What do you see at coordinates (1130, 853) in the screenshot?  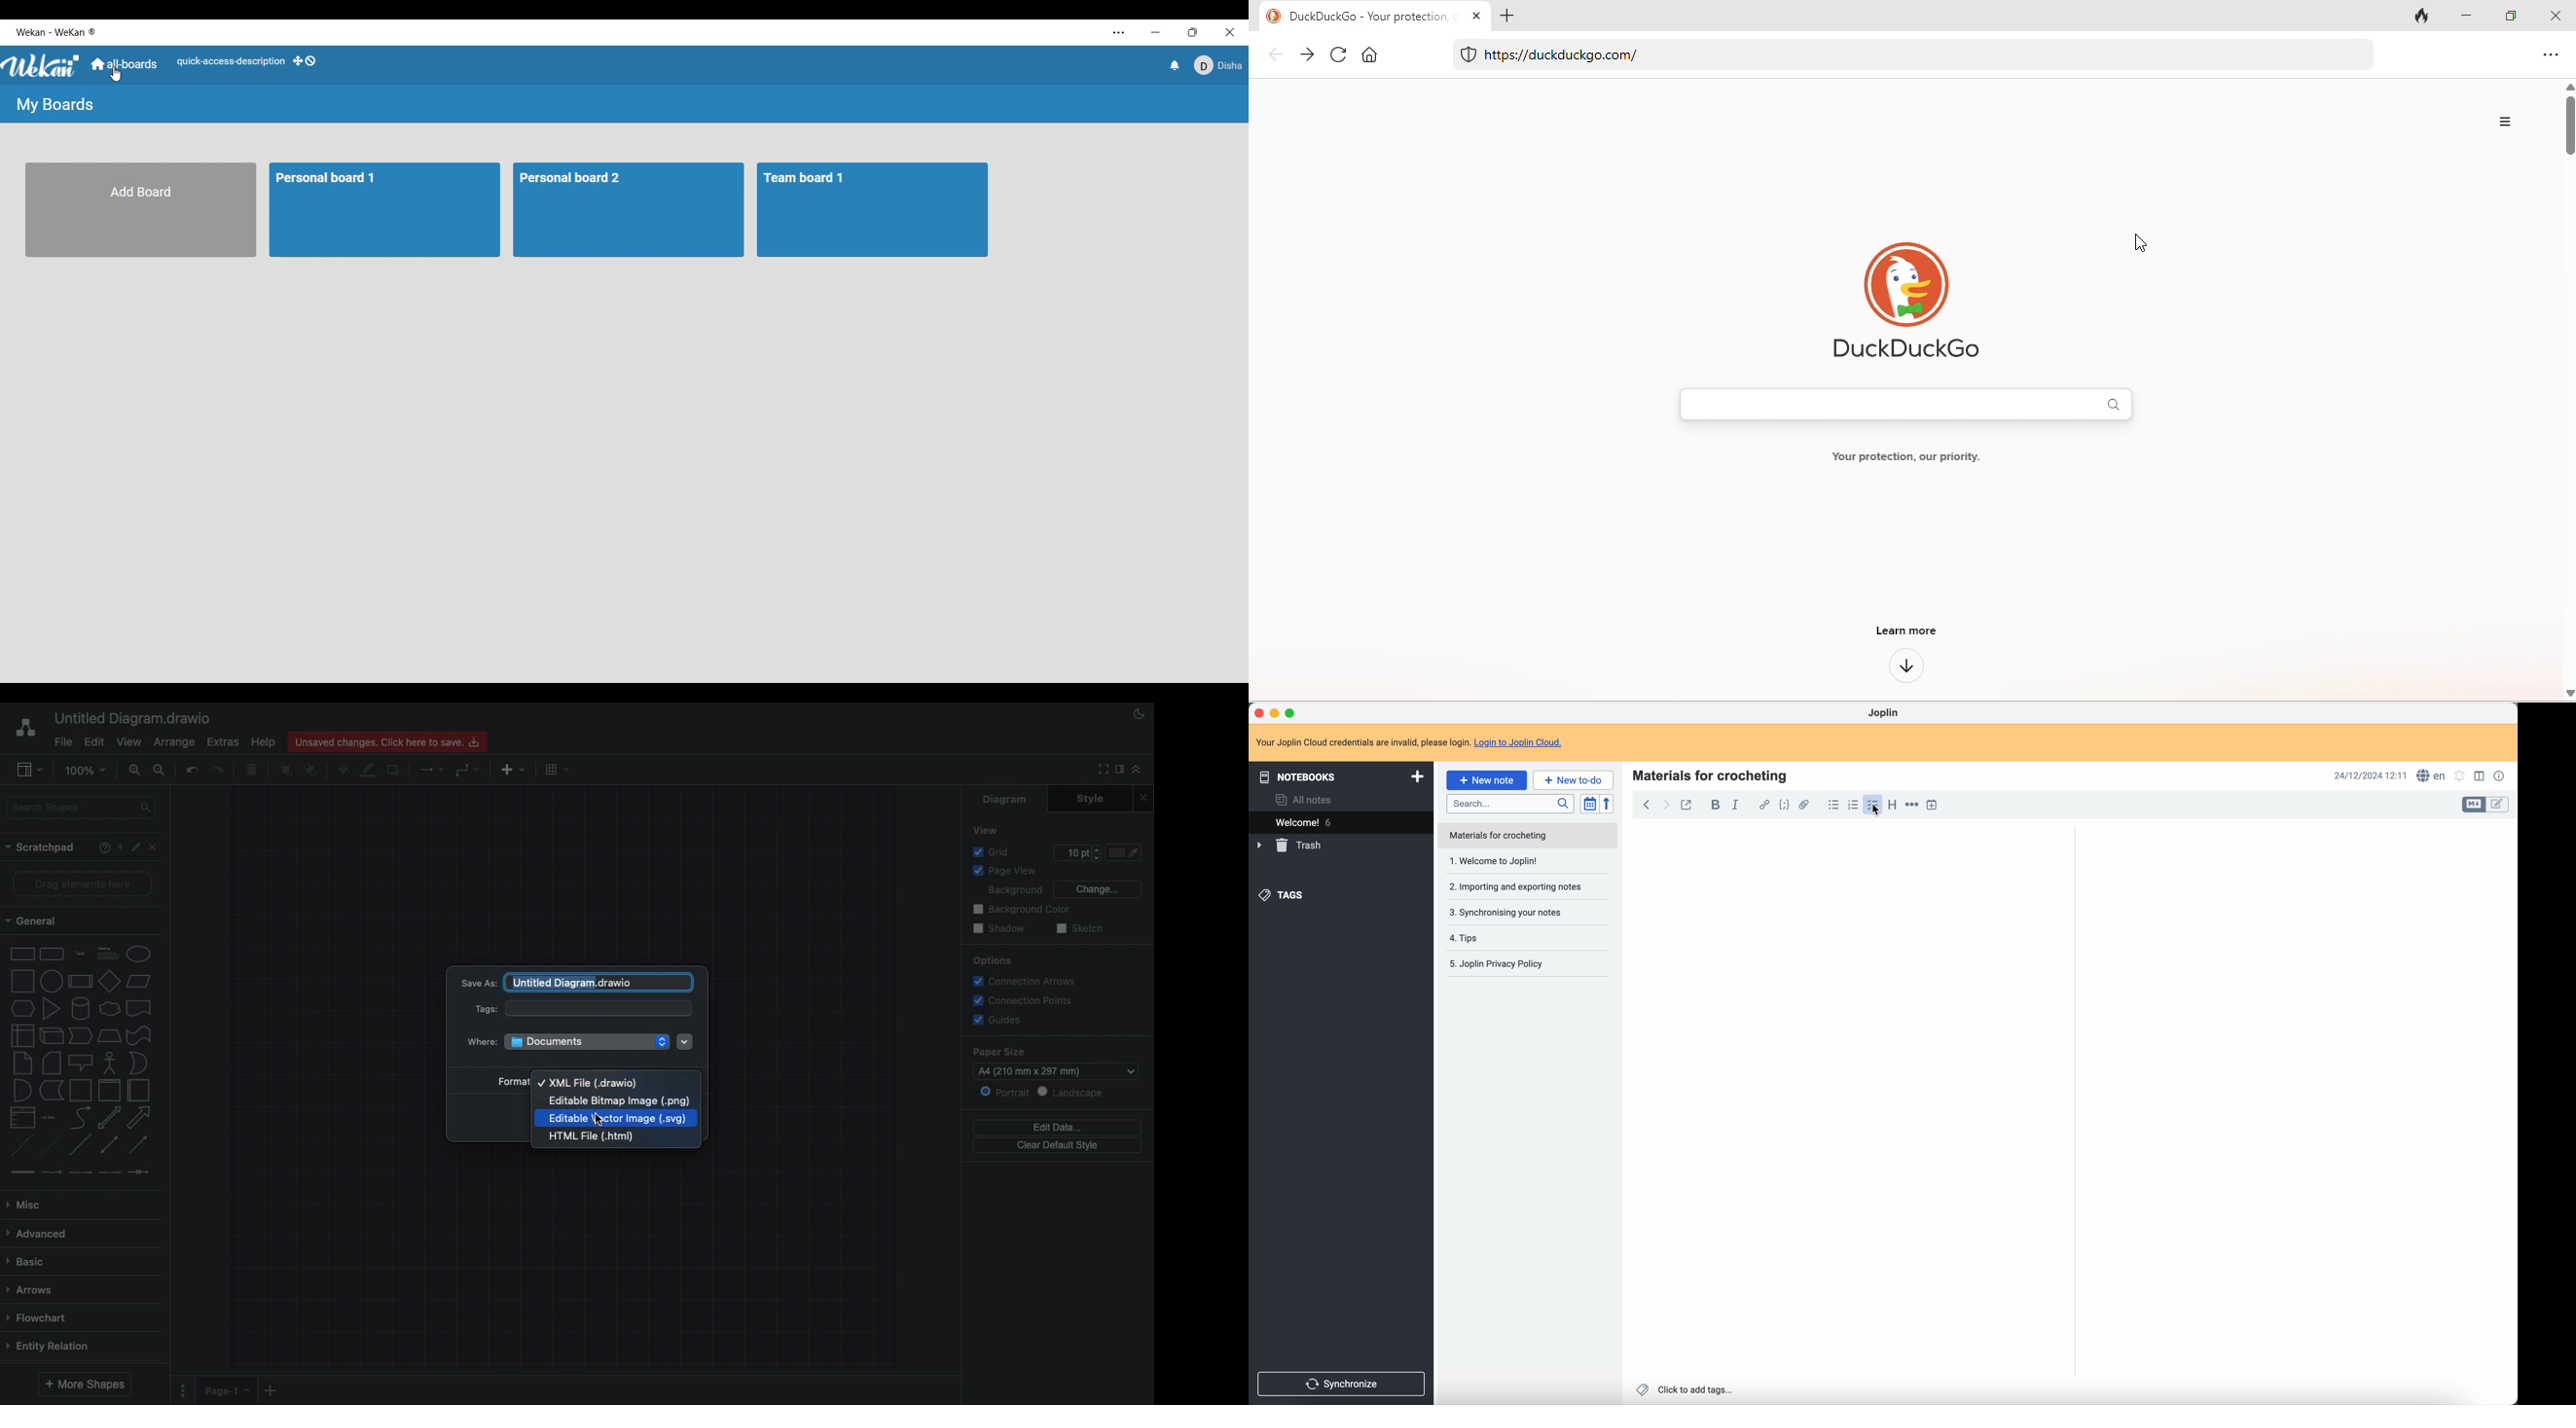 I see `Fill` at bounding box center [1130, 853].